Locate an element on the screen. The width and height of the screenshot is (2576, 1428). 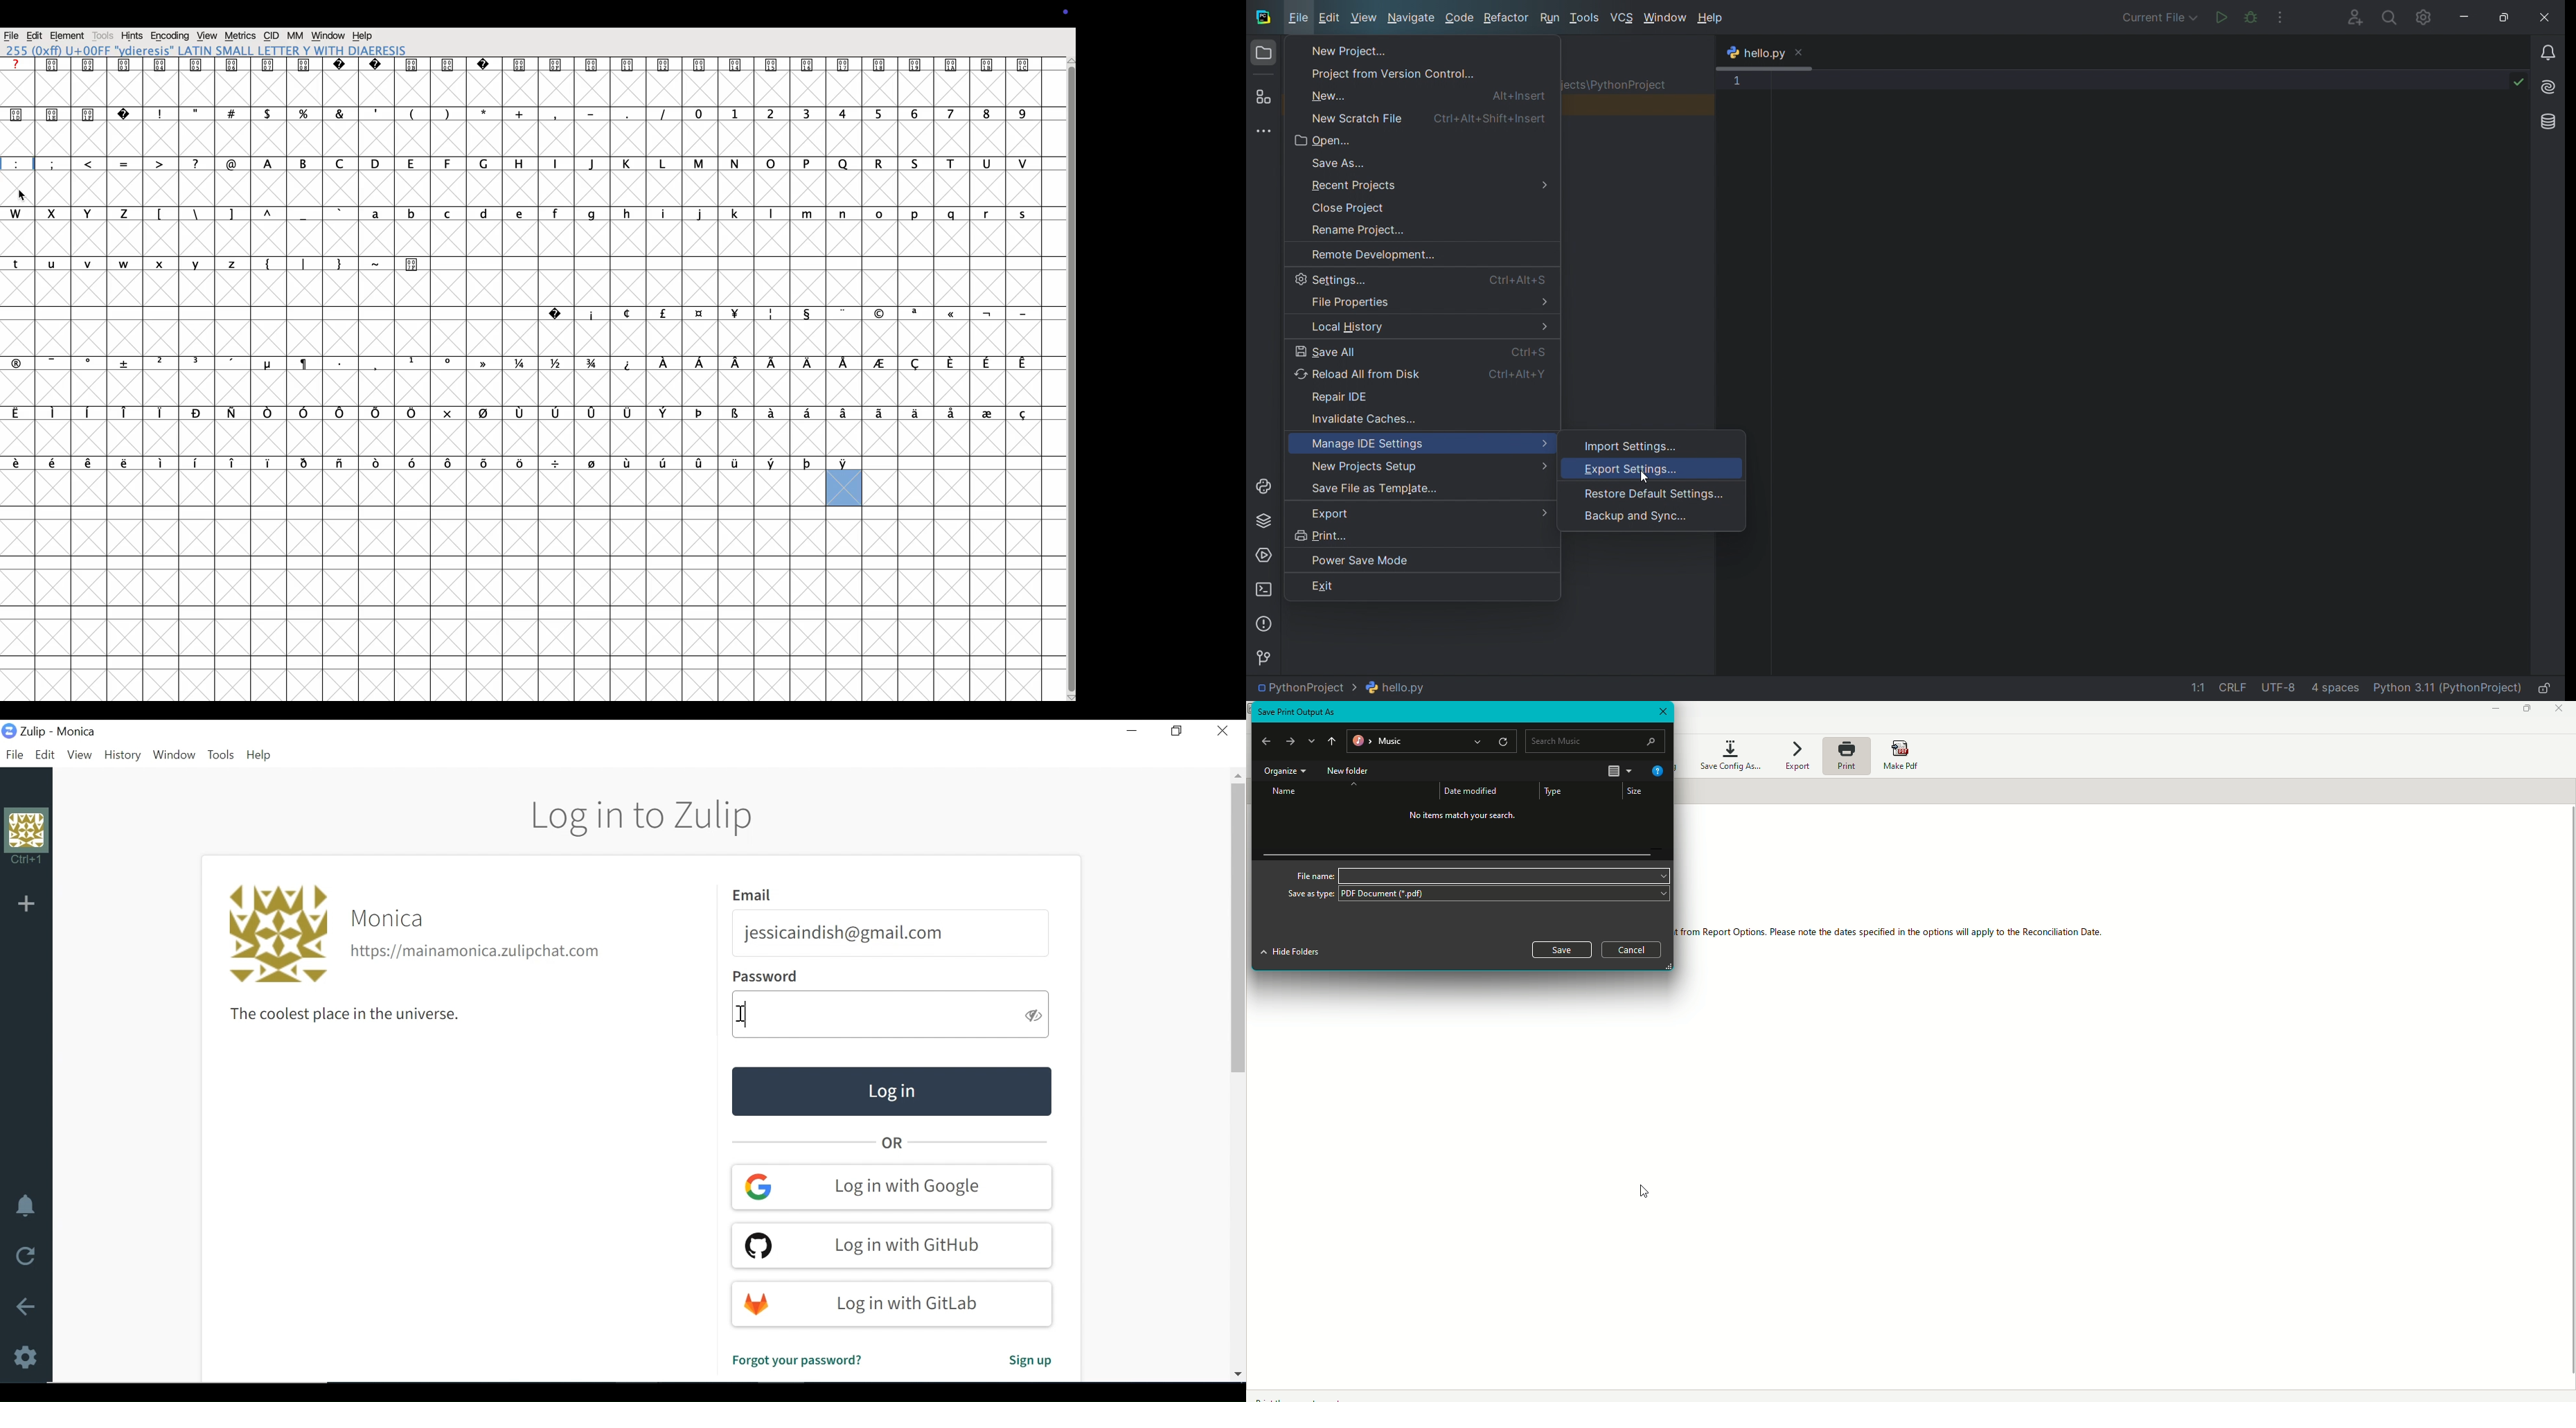
Log in with Gitlab is located at coordinates (894, 1304).